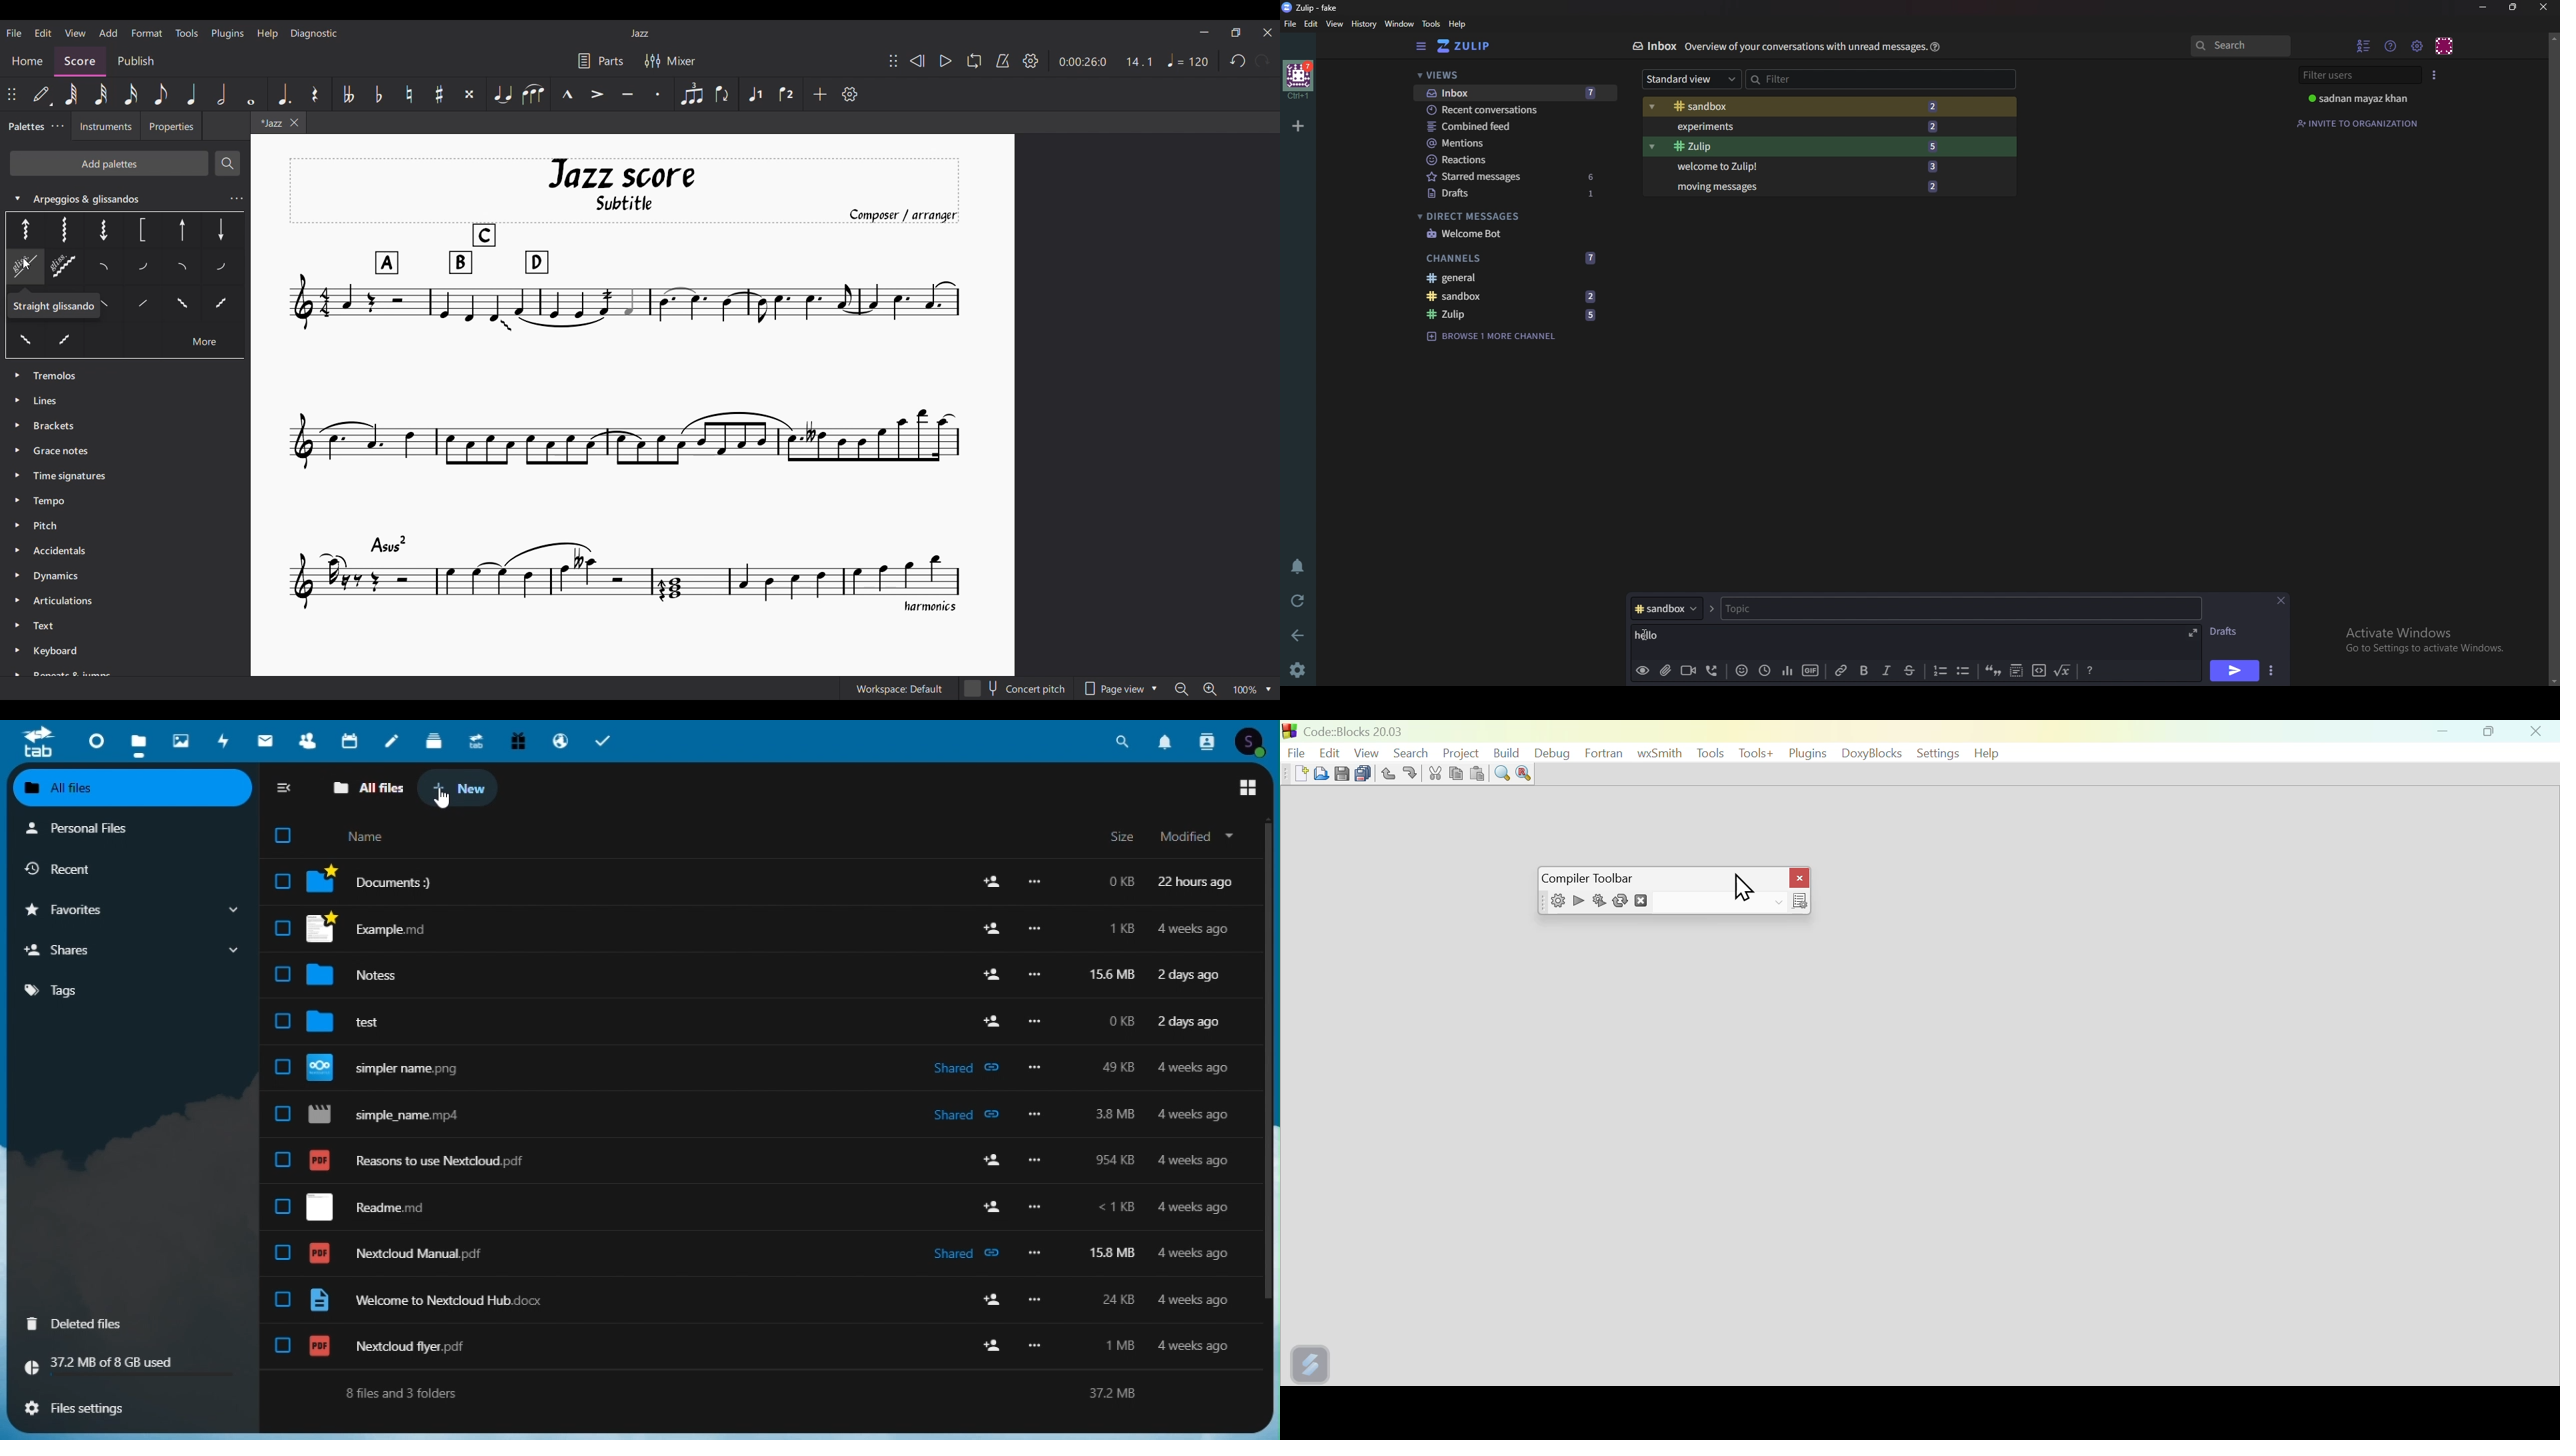  What do you see at coordinates (1935, 187) in the screenshot?
I see `2` at bounding box center [1935, 187].